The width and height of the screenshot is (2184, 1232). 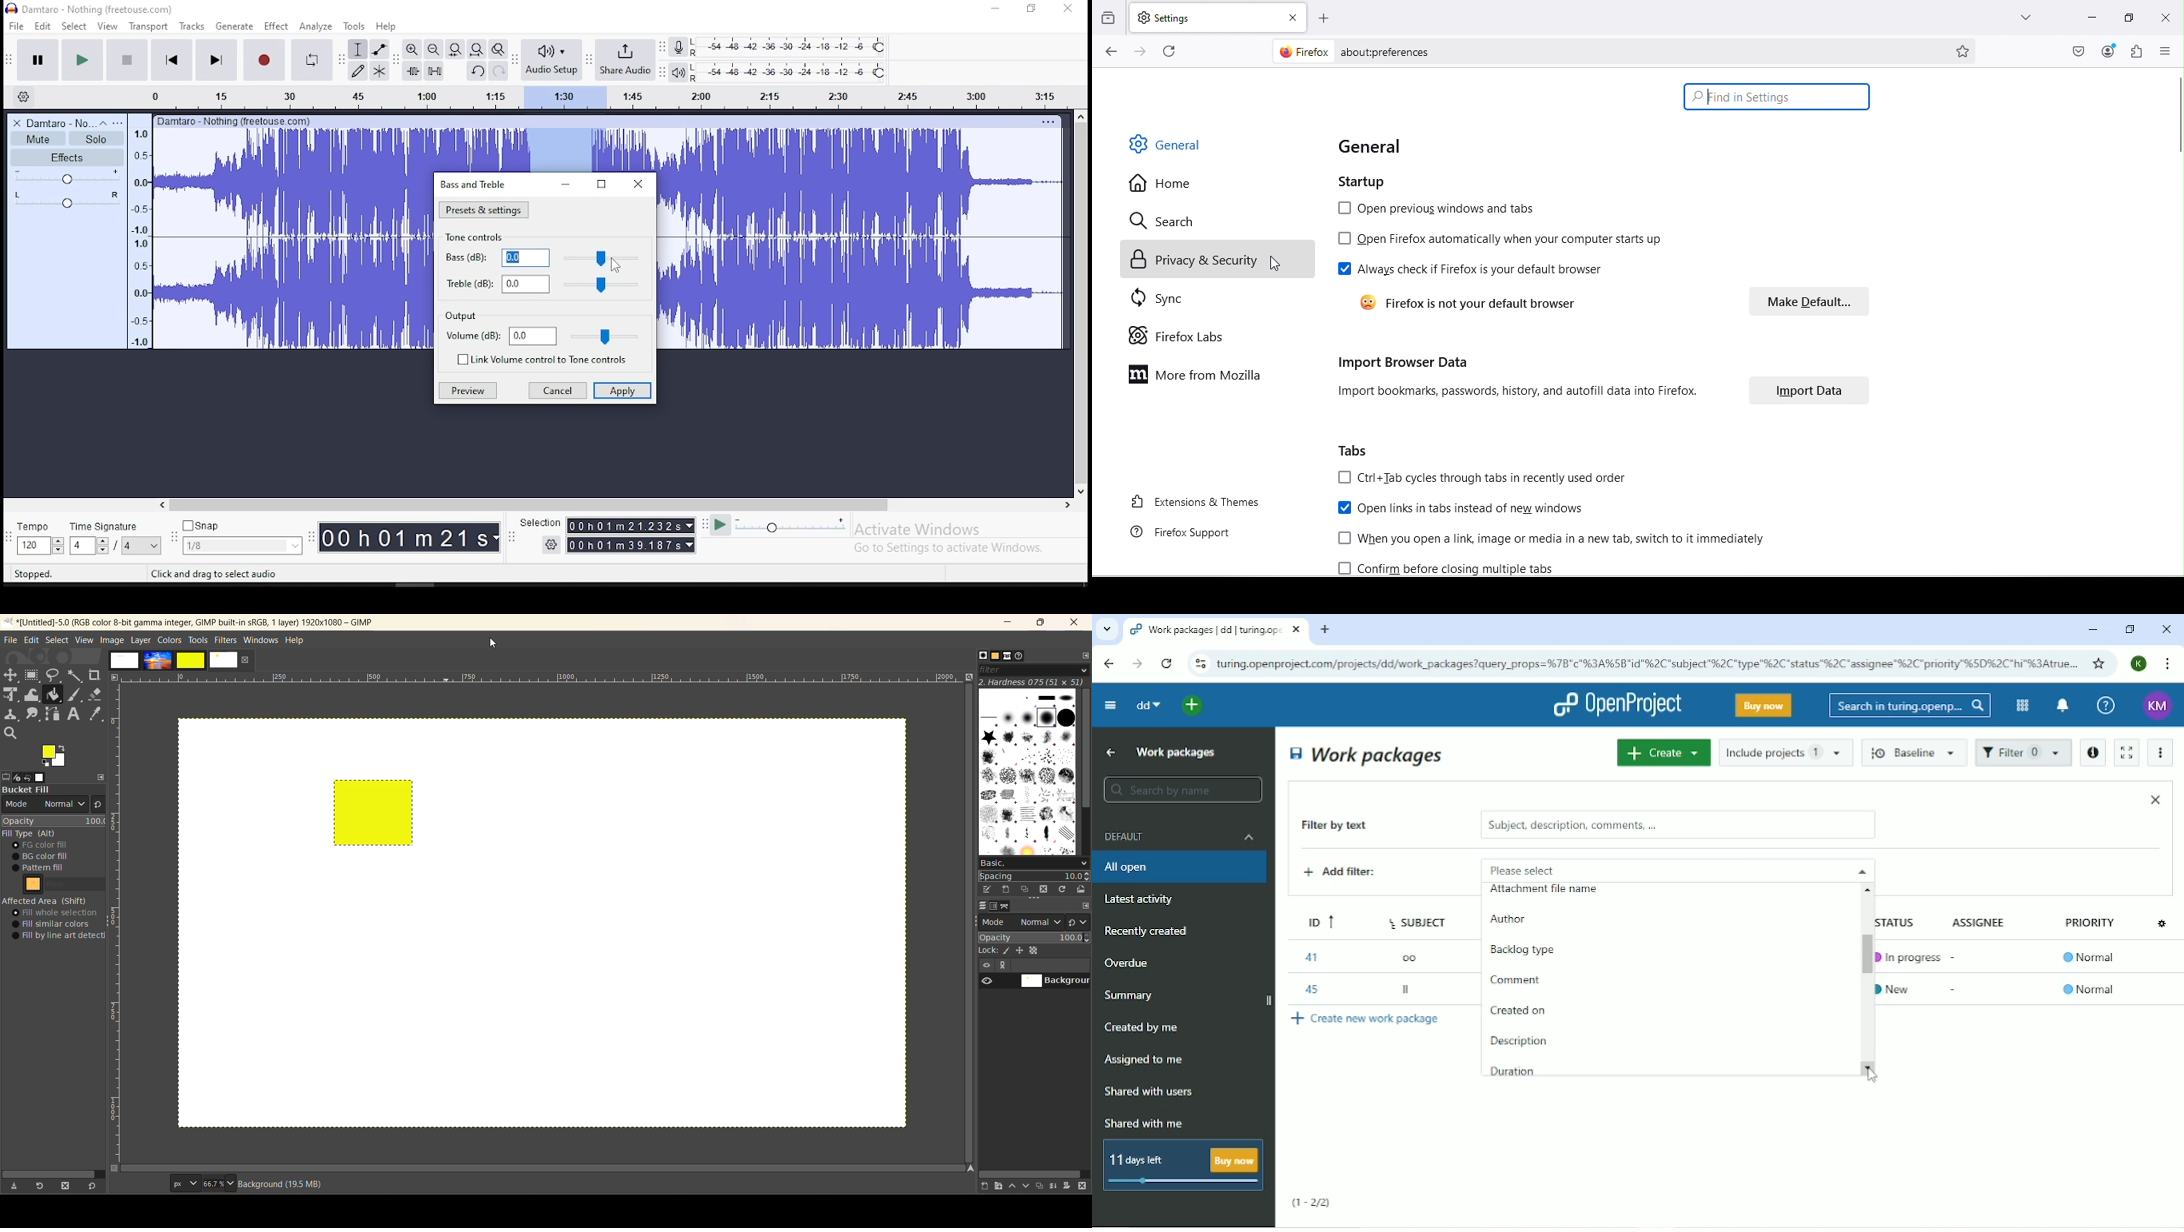 What do you see at coordinates (604, 286) in the screenshot?
I see `control` at bounding box center [604, 286].